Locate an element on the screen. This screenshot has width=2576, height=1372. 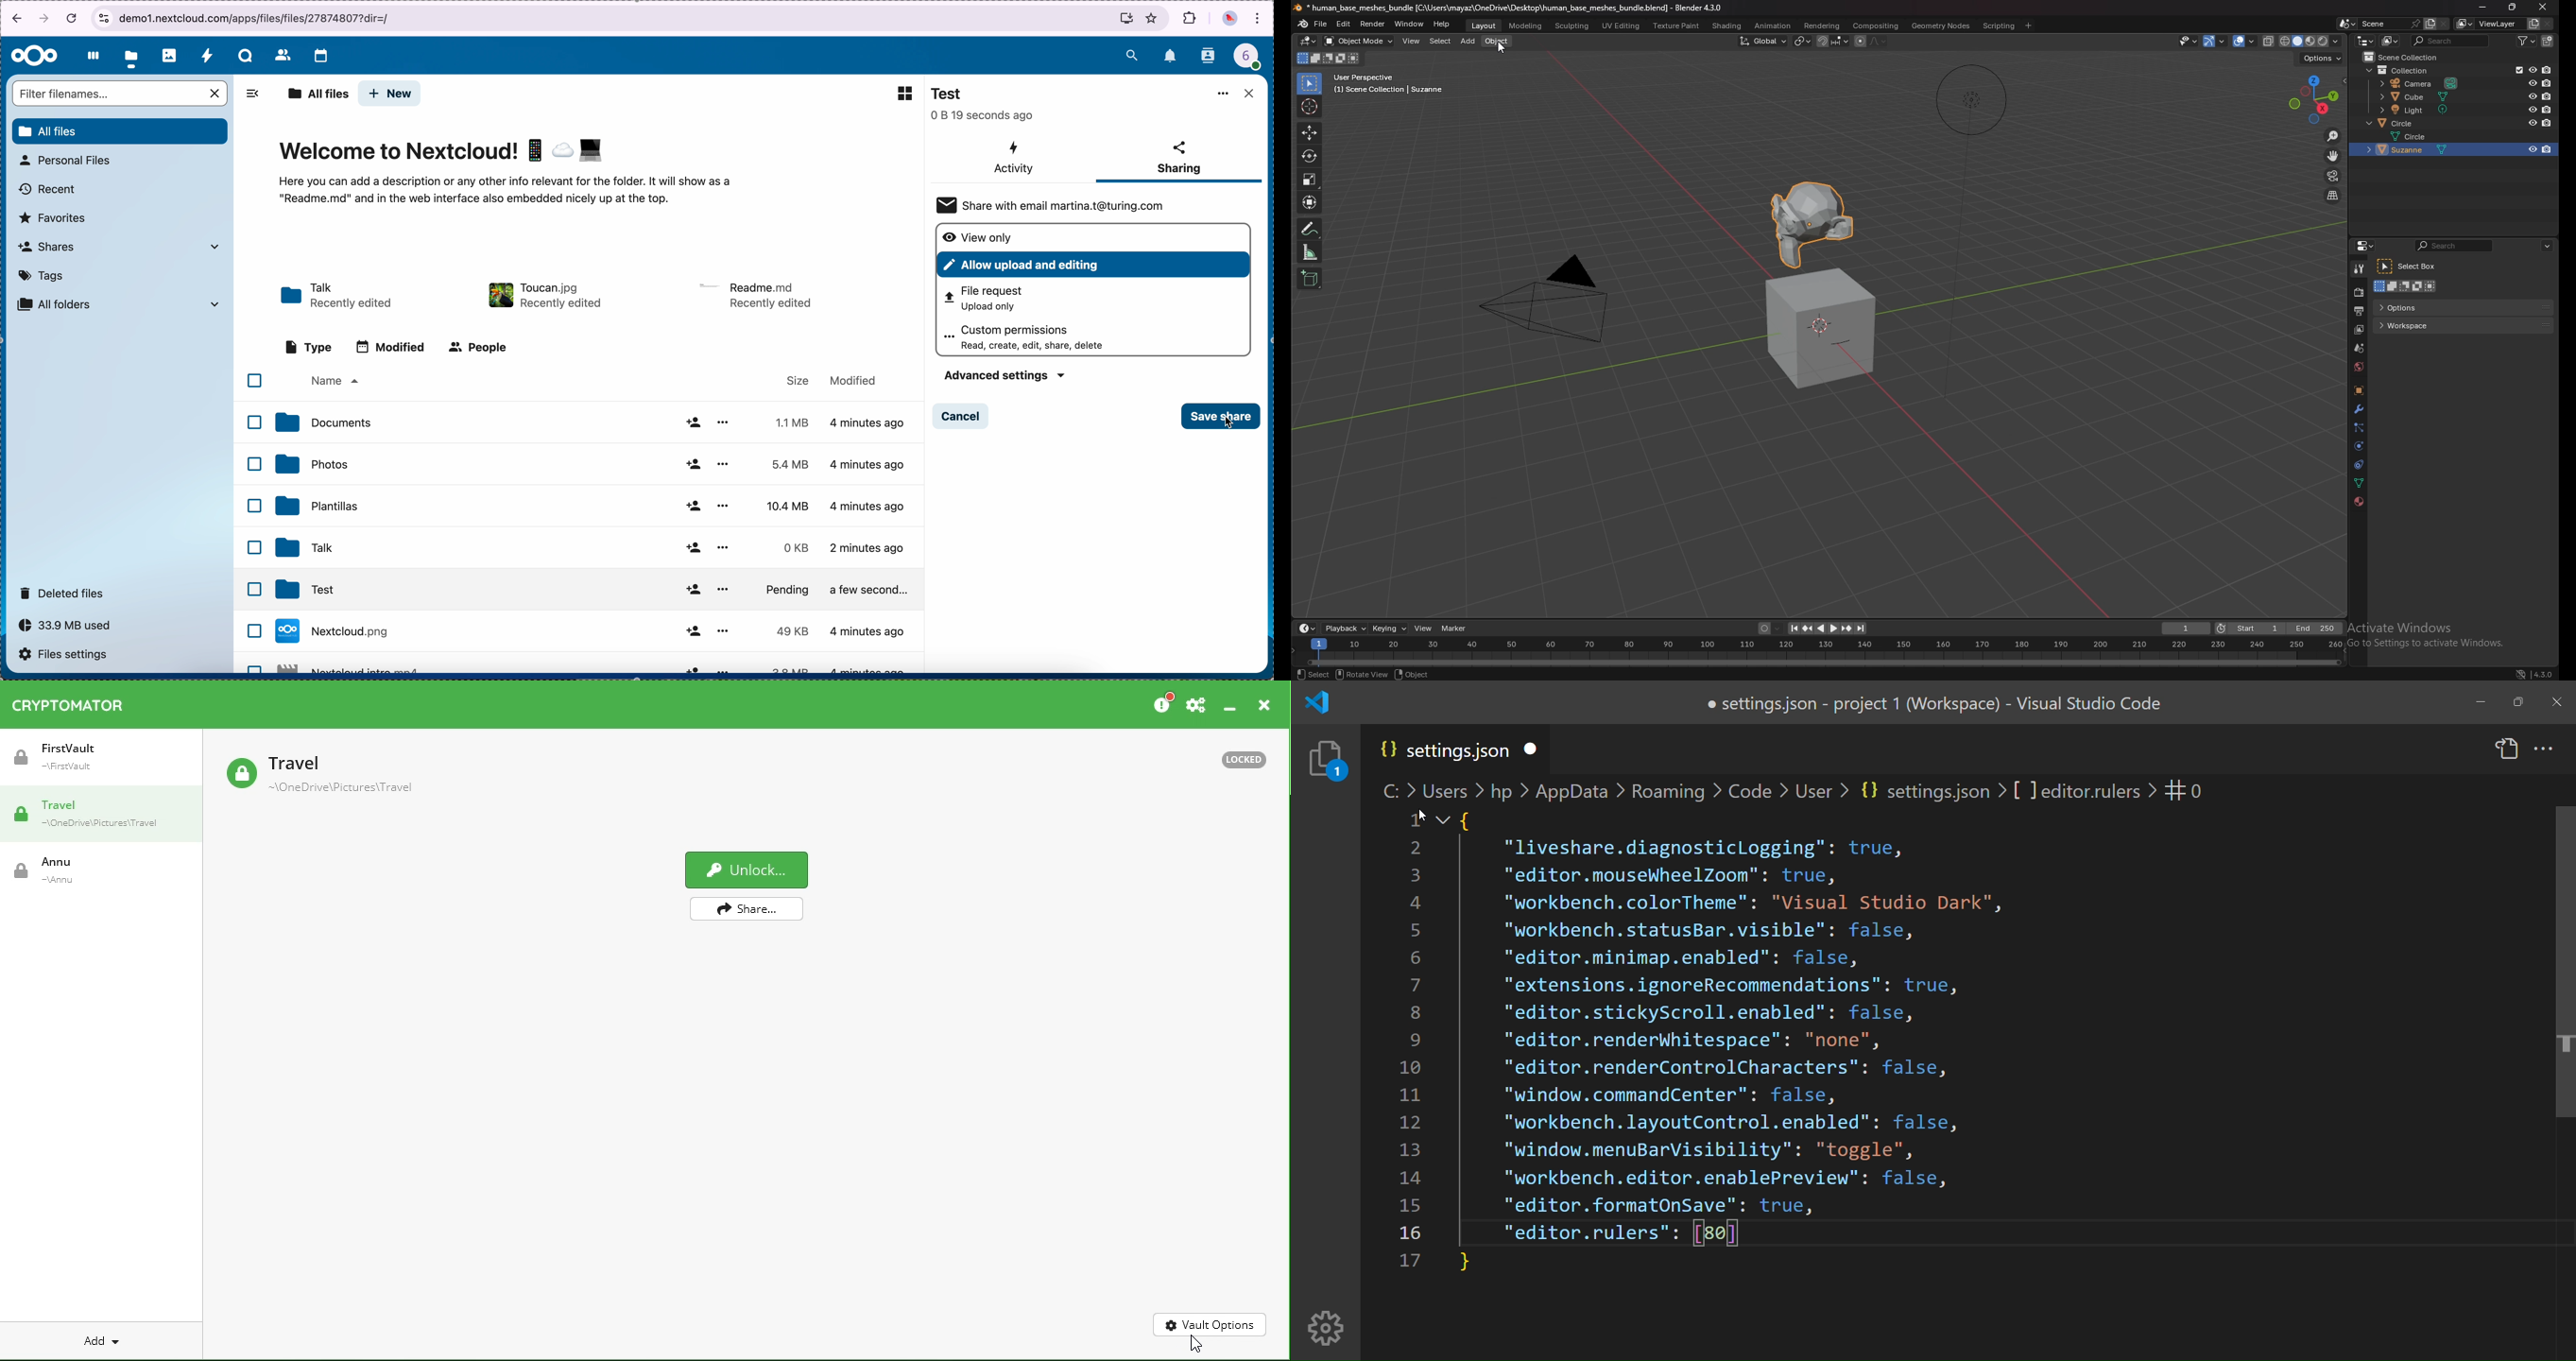
jump to keyframe is located at coordinates (1808, 628).